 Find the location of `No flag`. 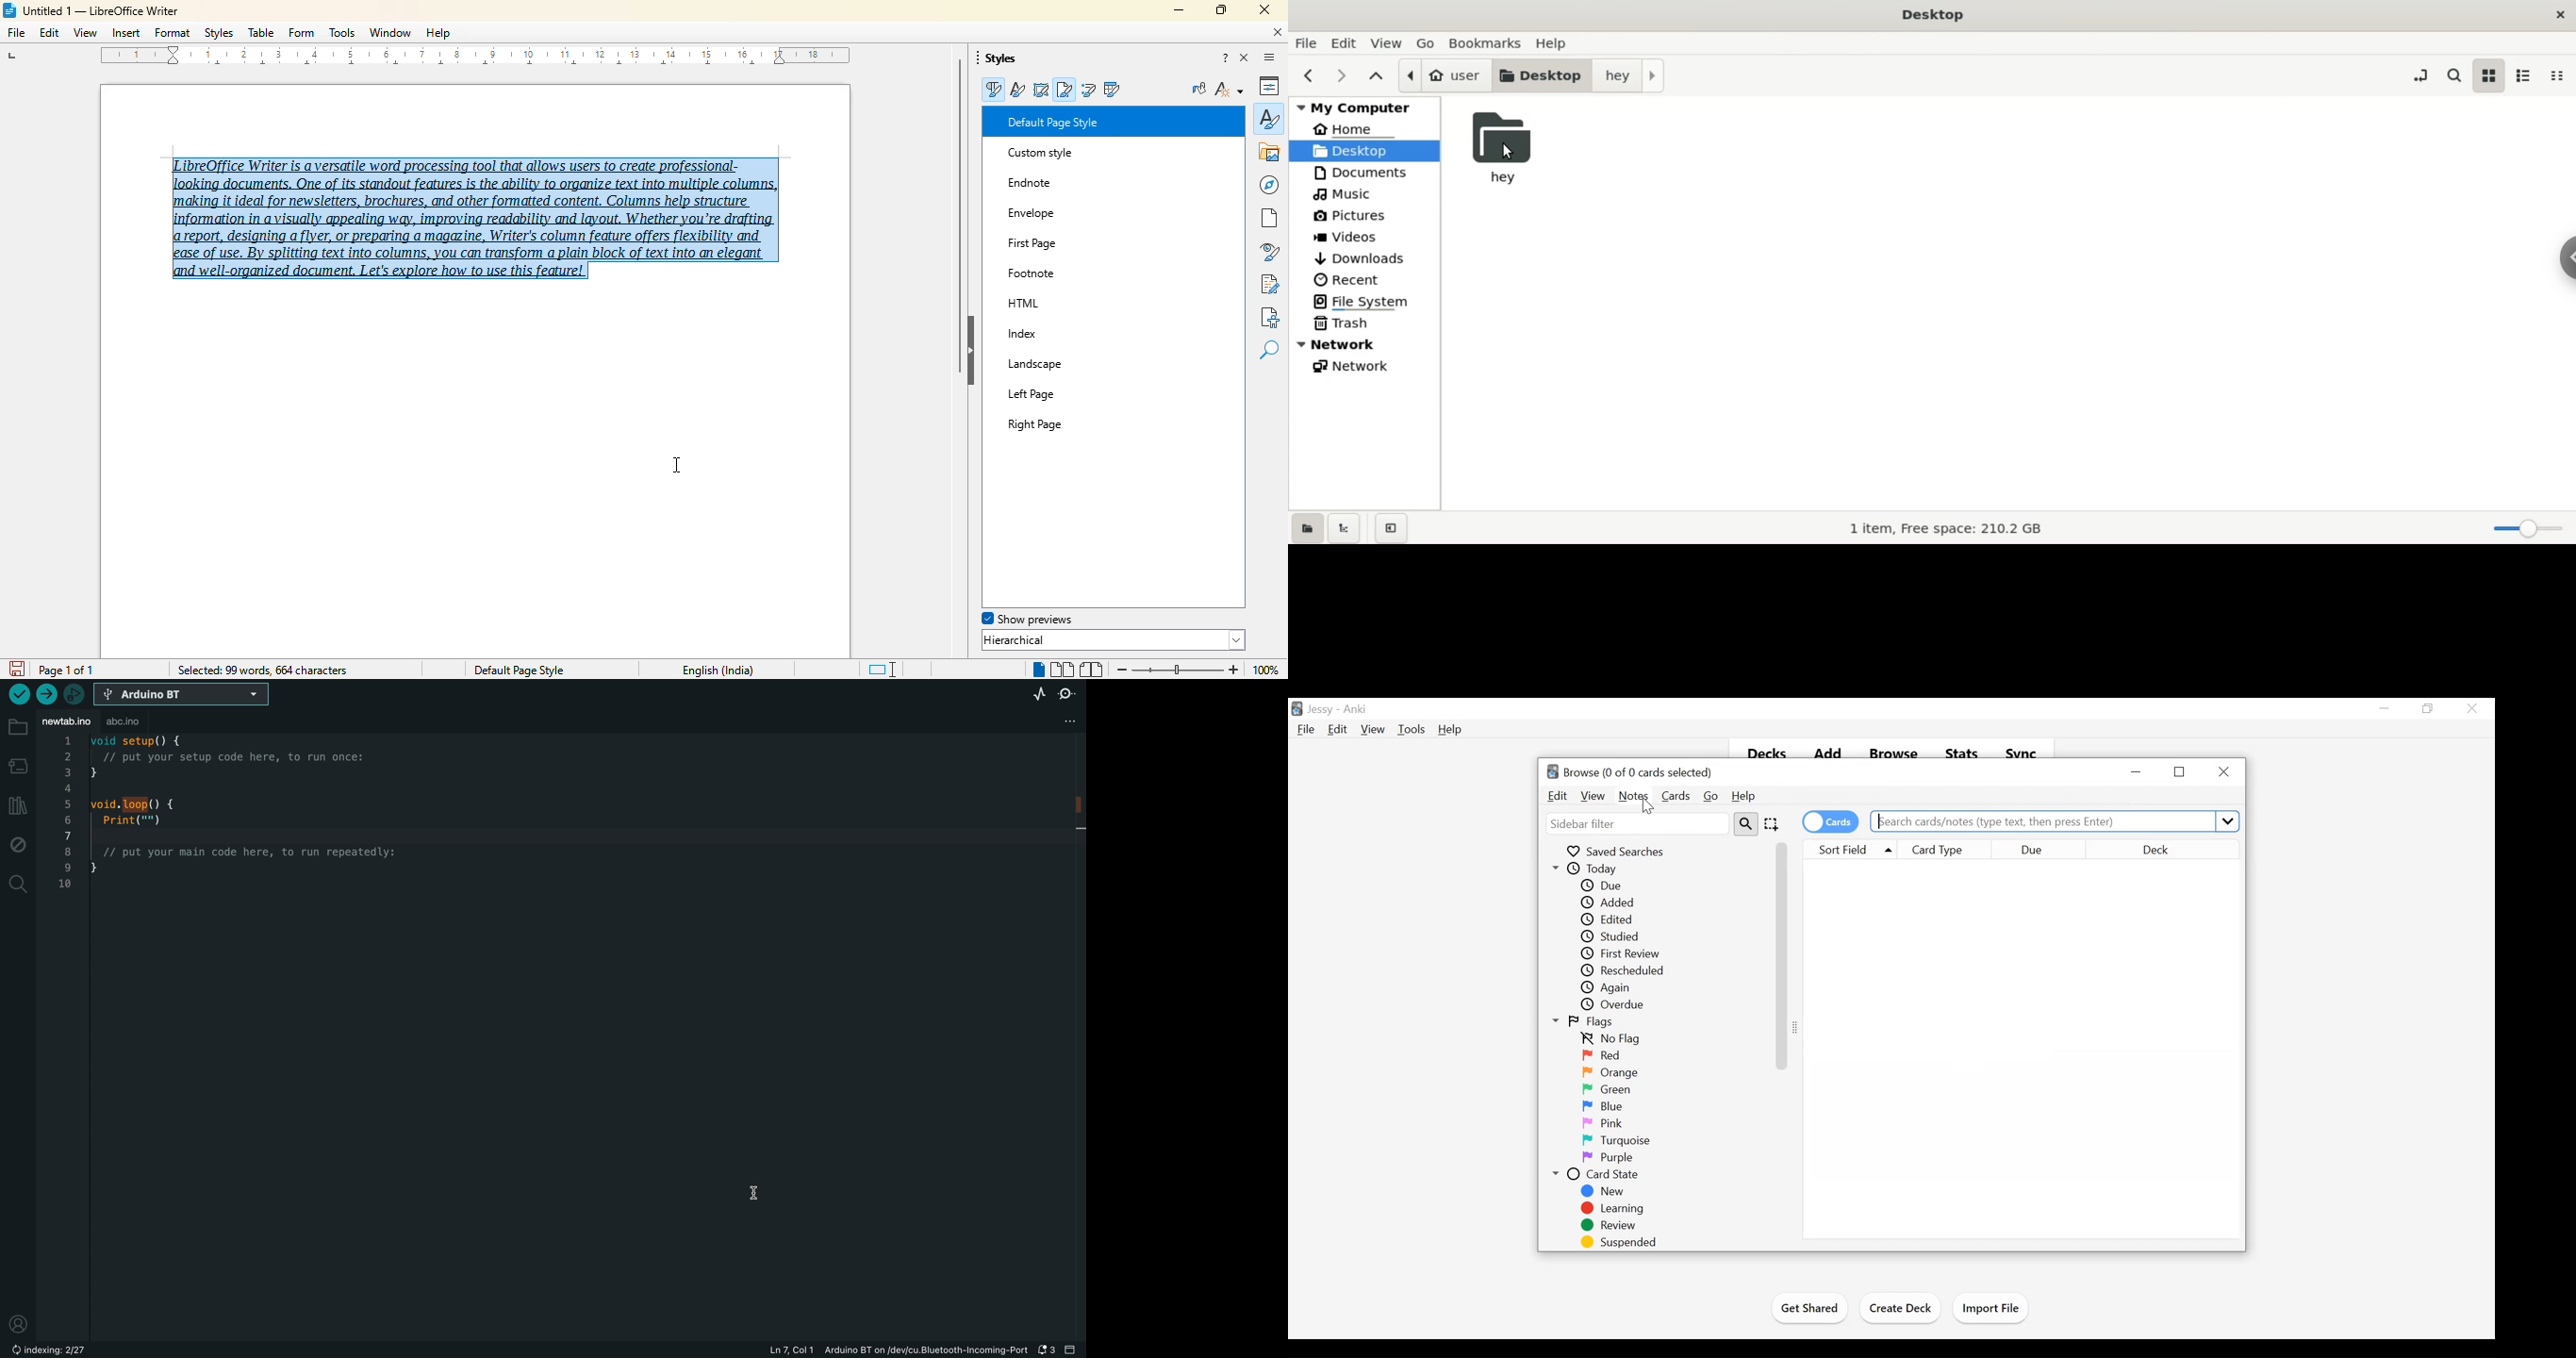

No flag is located at coordinates (1614, 1039).